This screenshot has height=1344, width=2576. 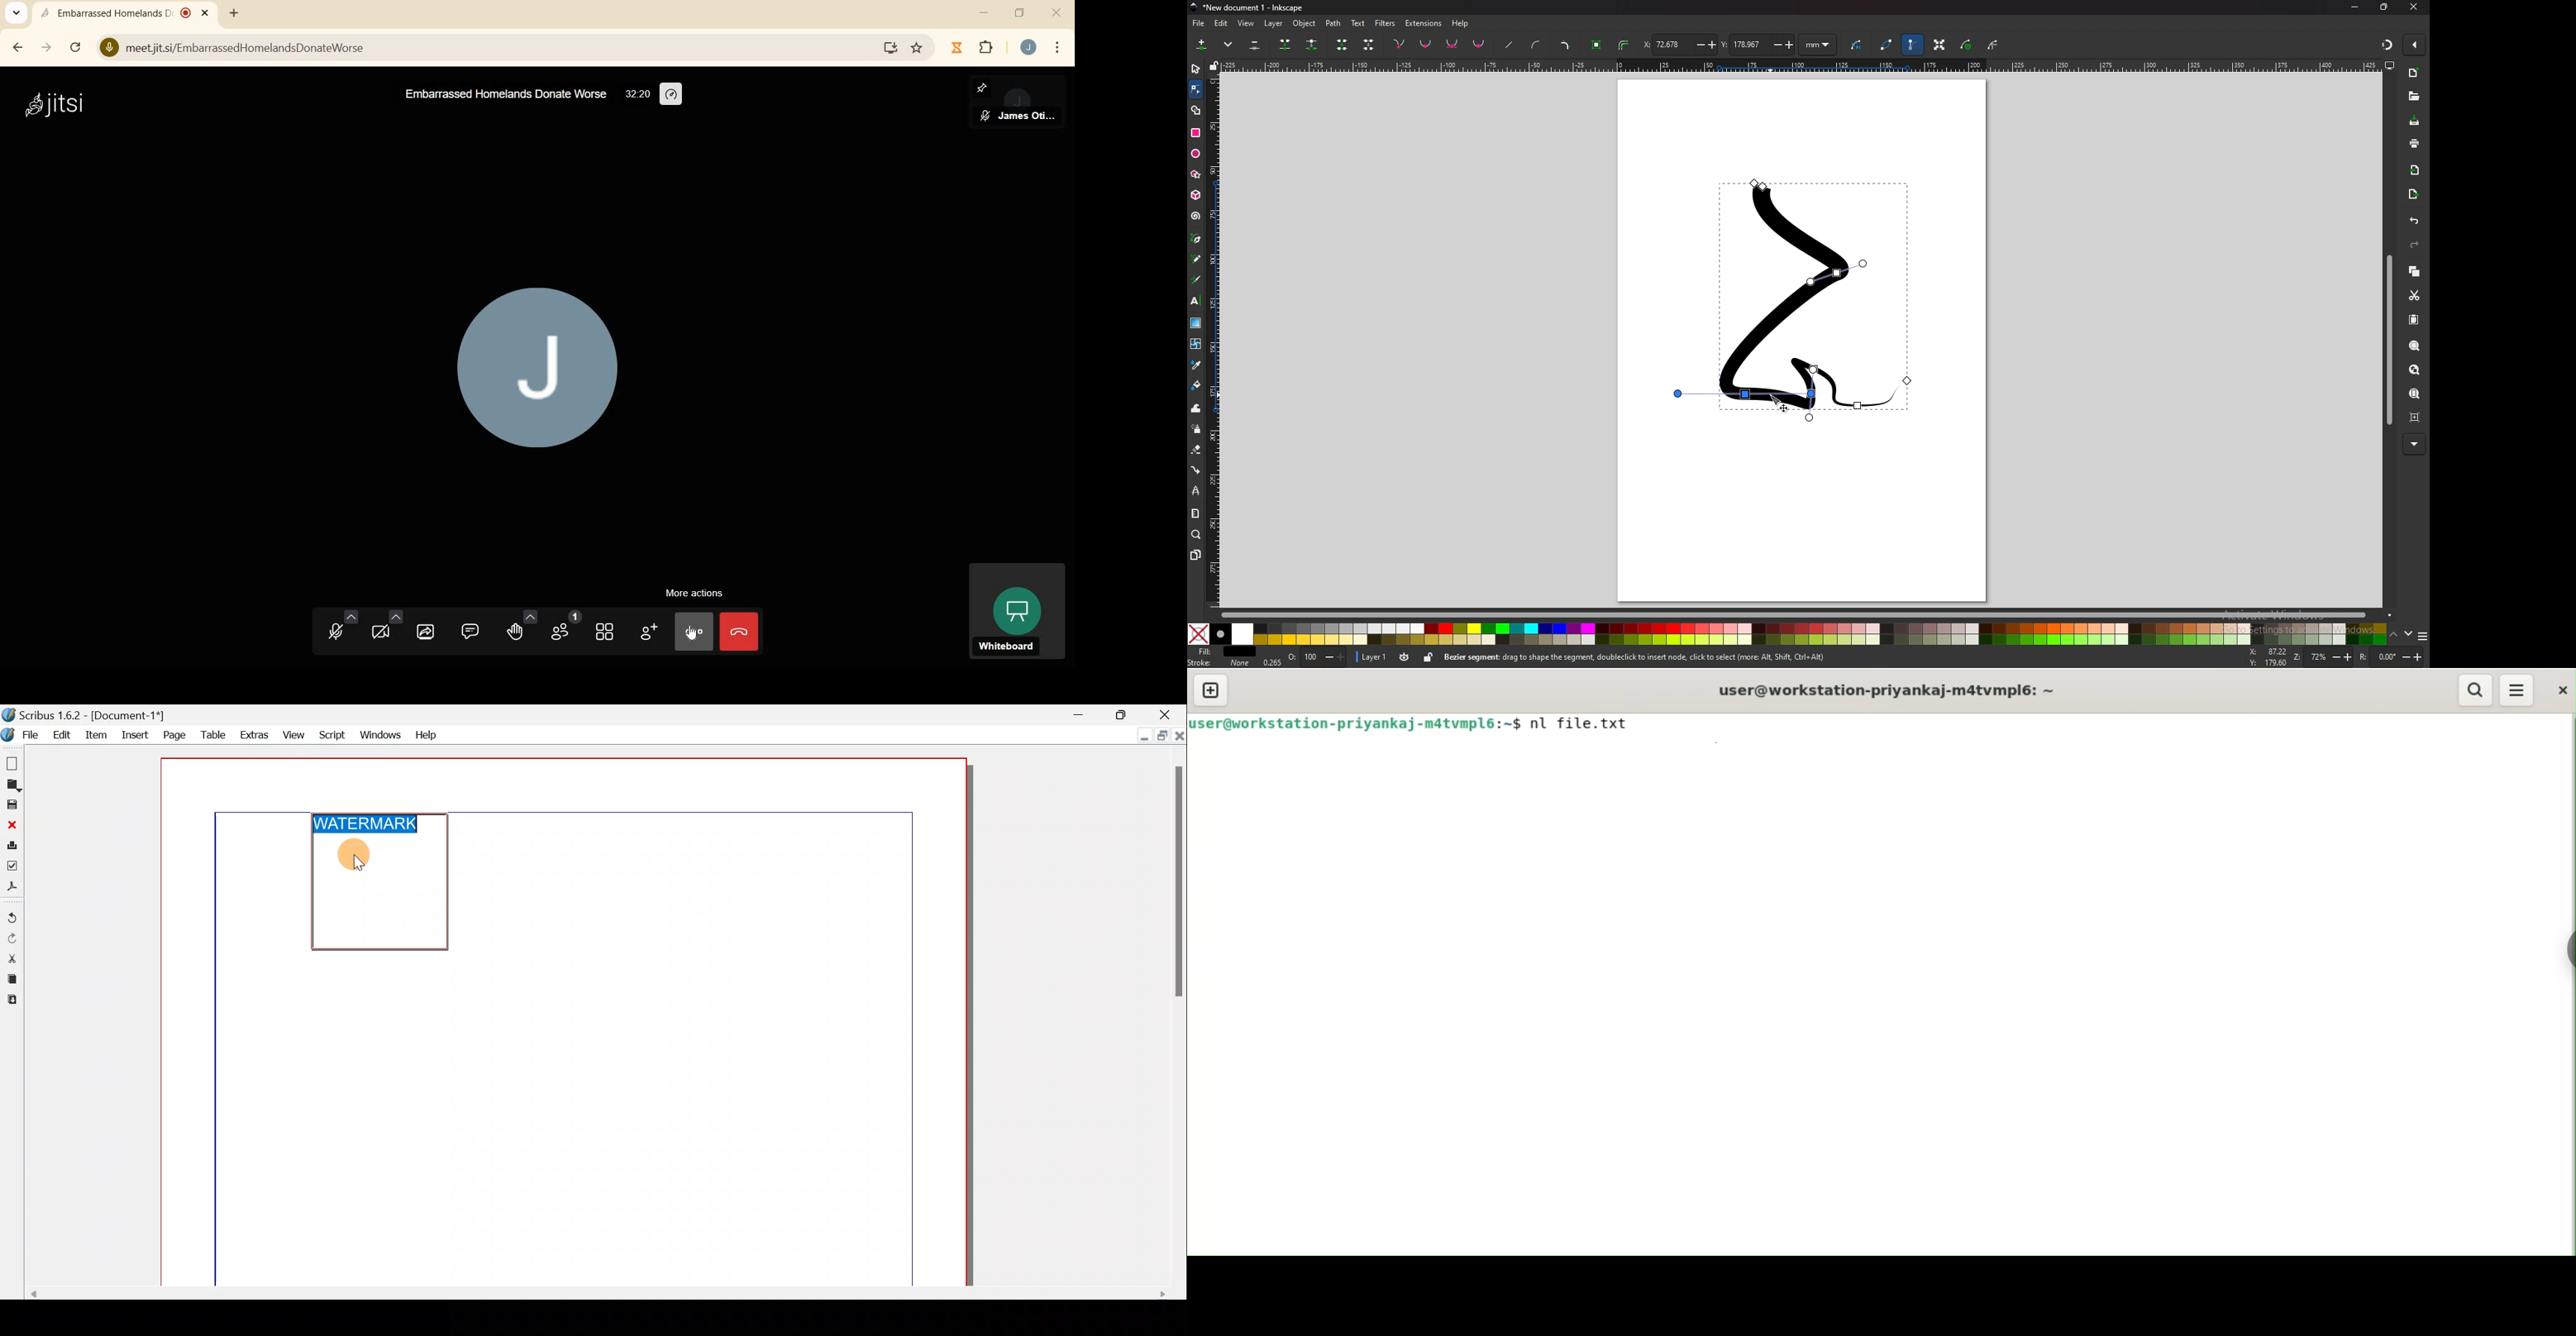 What do you see at coordinates (1195, 174) in the screenshot?
I see `stars and polygons` at bounding box center [1195, 174].